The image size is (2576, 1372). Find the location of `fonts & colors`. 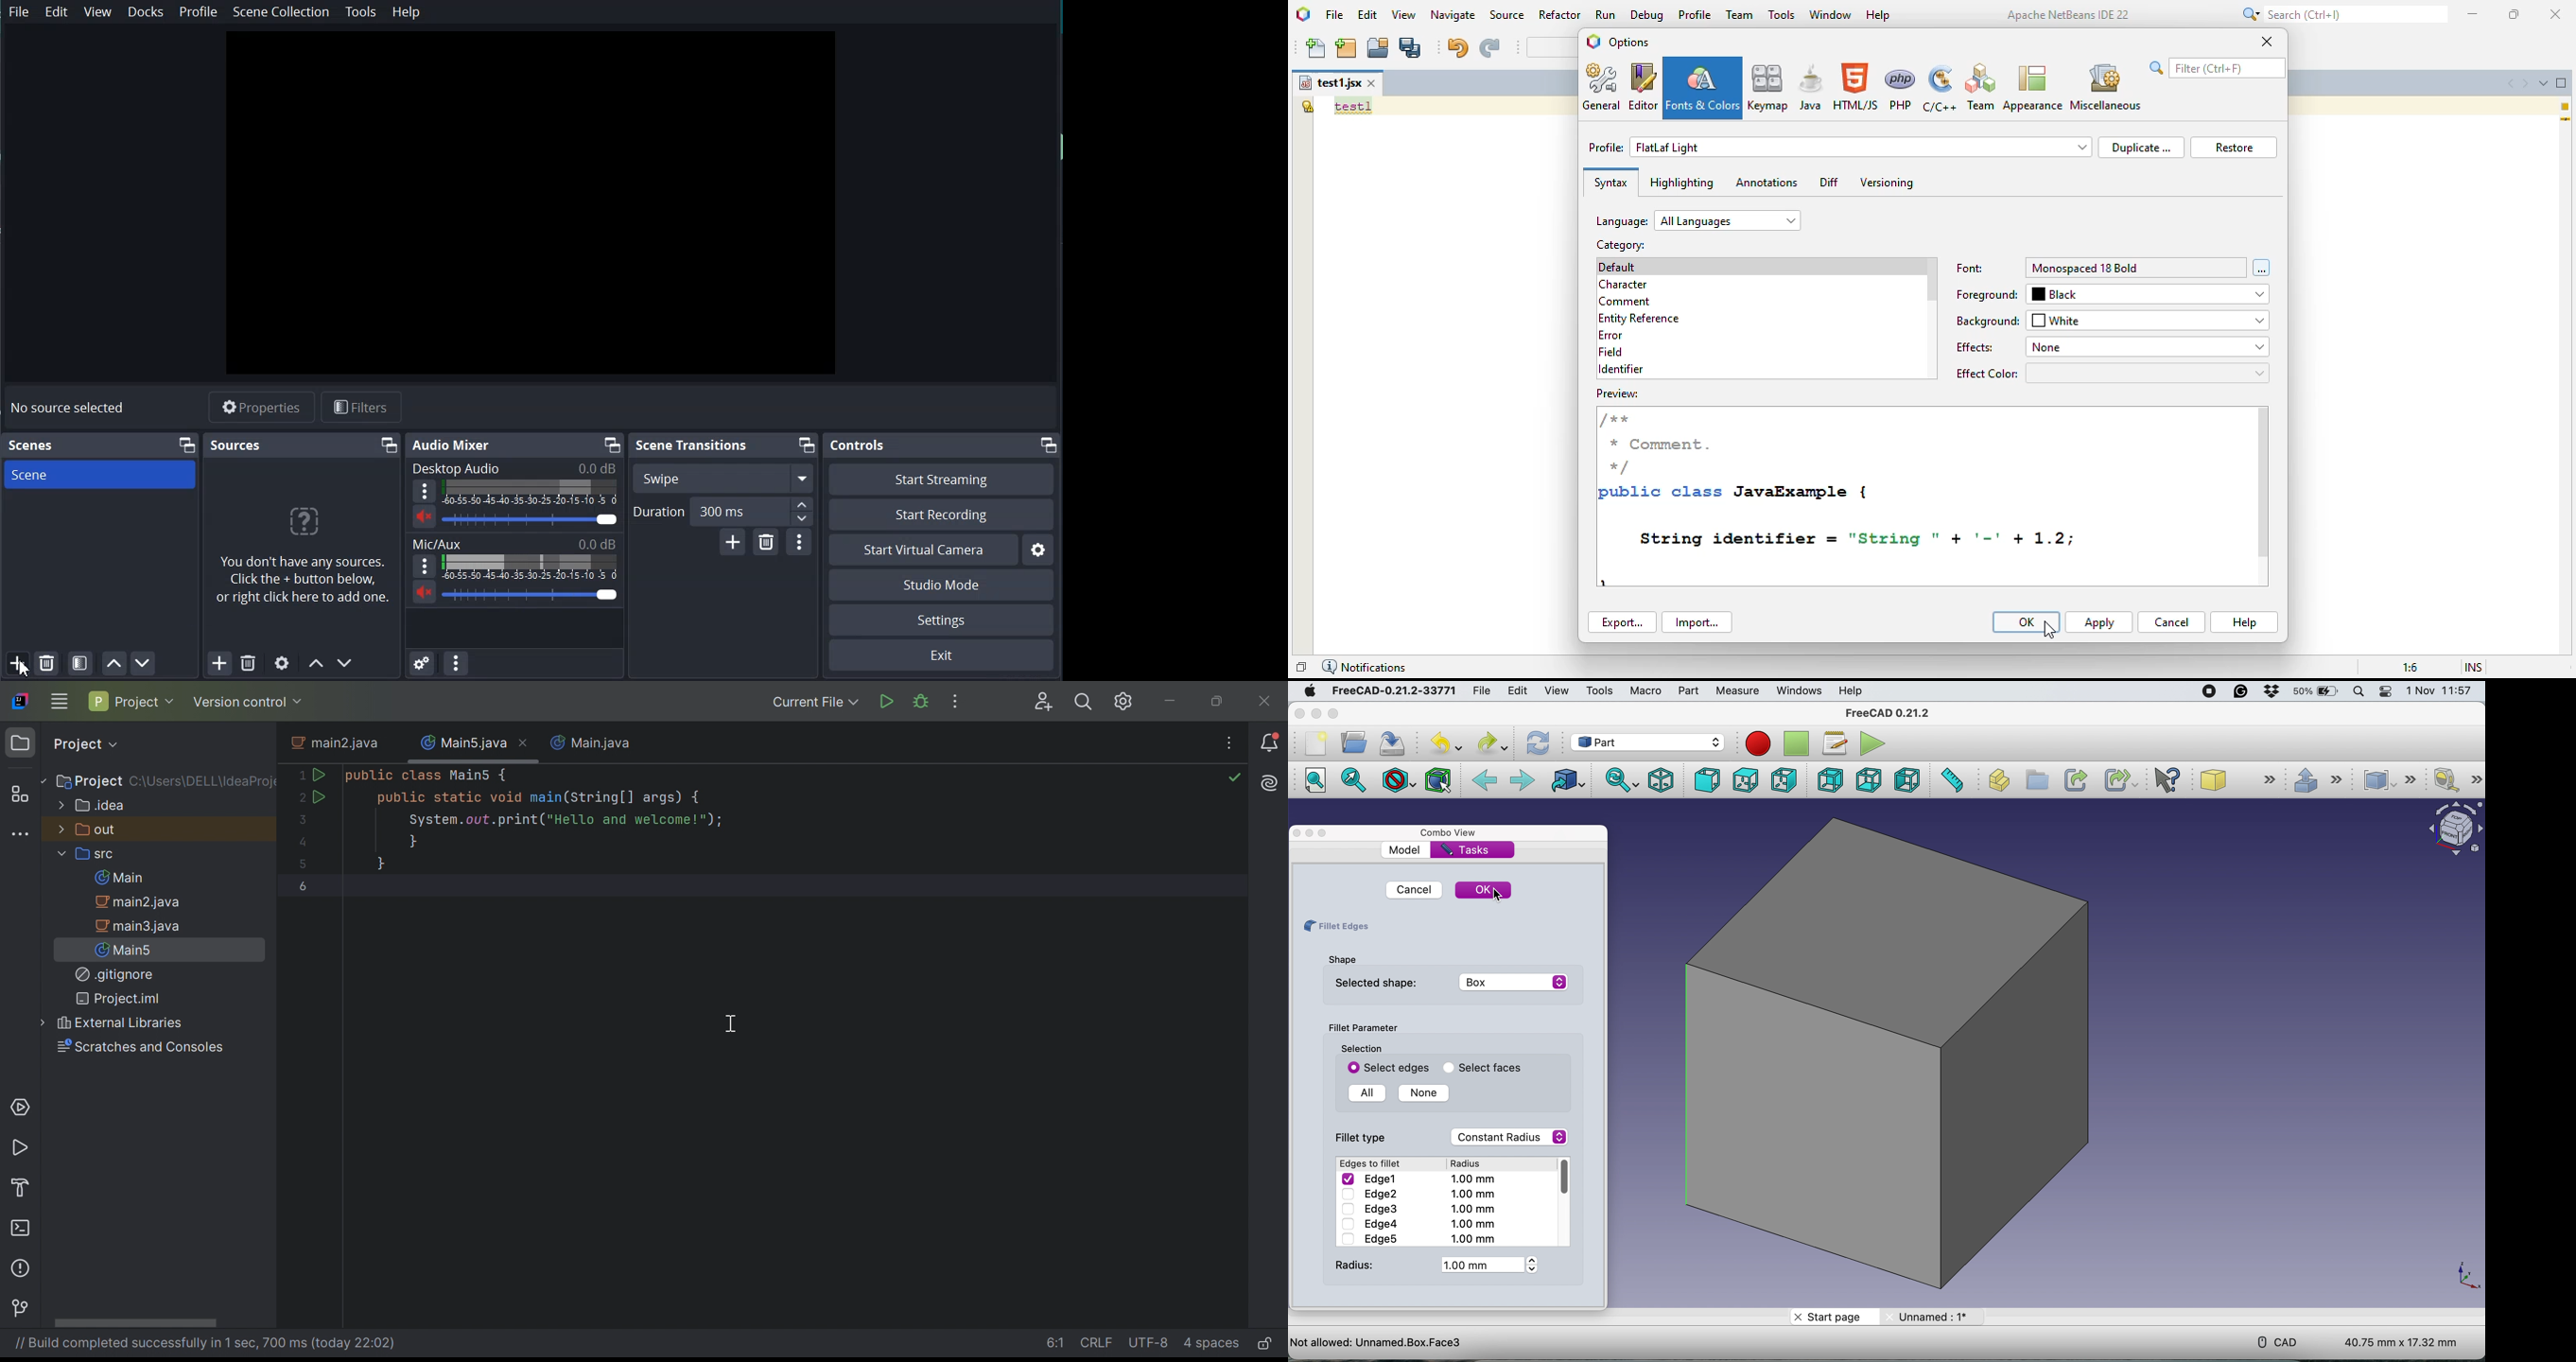

fonts & colors is located at coordinates (1704, 88).